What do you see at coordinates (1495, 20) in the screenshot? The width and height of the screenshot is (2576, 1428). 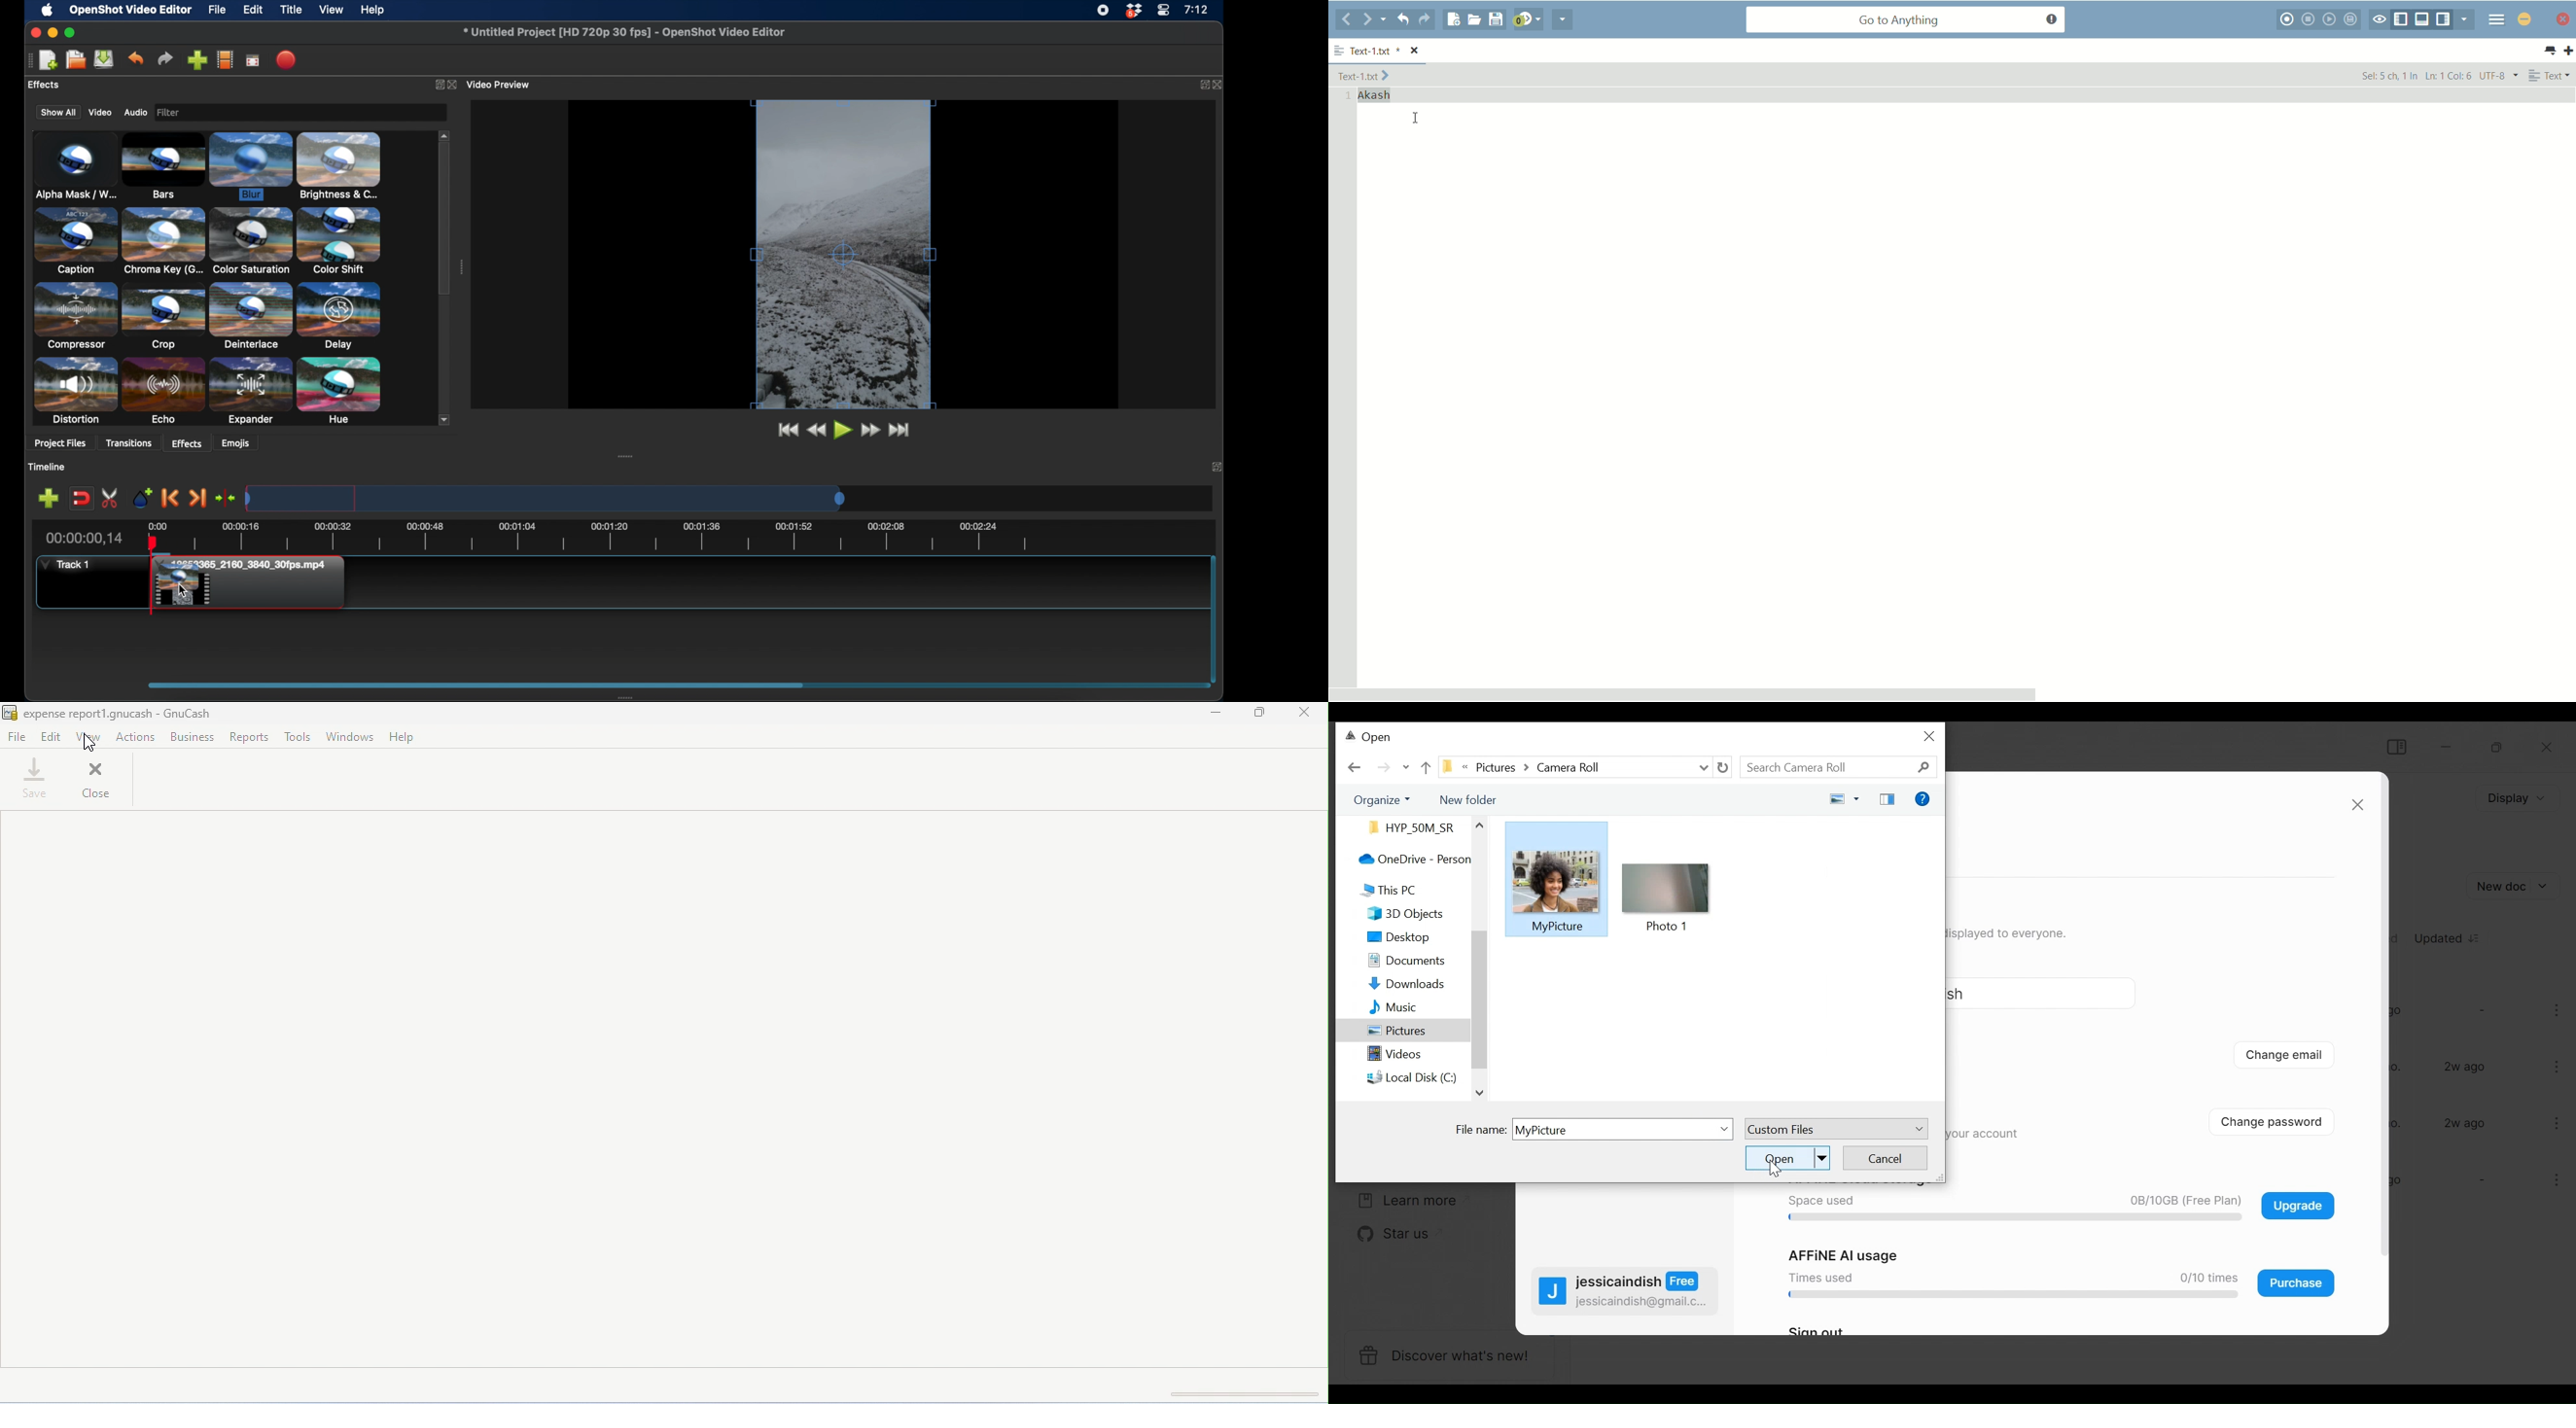 I see `save file` at bounding box center [1495, 20].